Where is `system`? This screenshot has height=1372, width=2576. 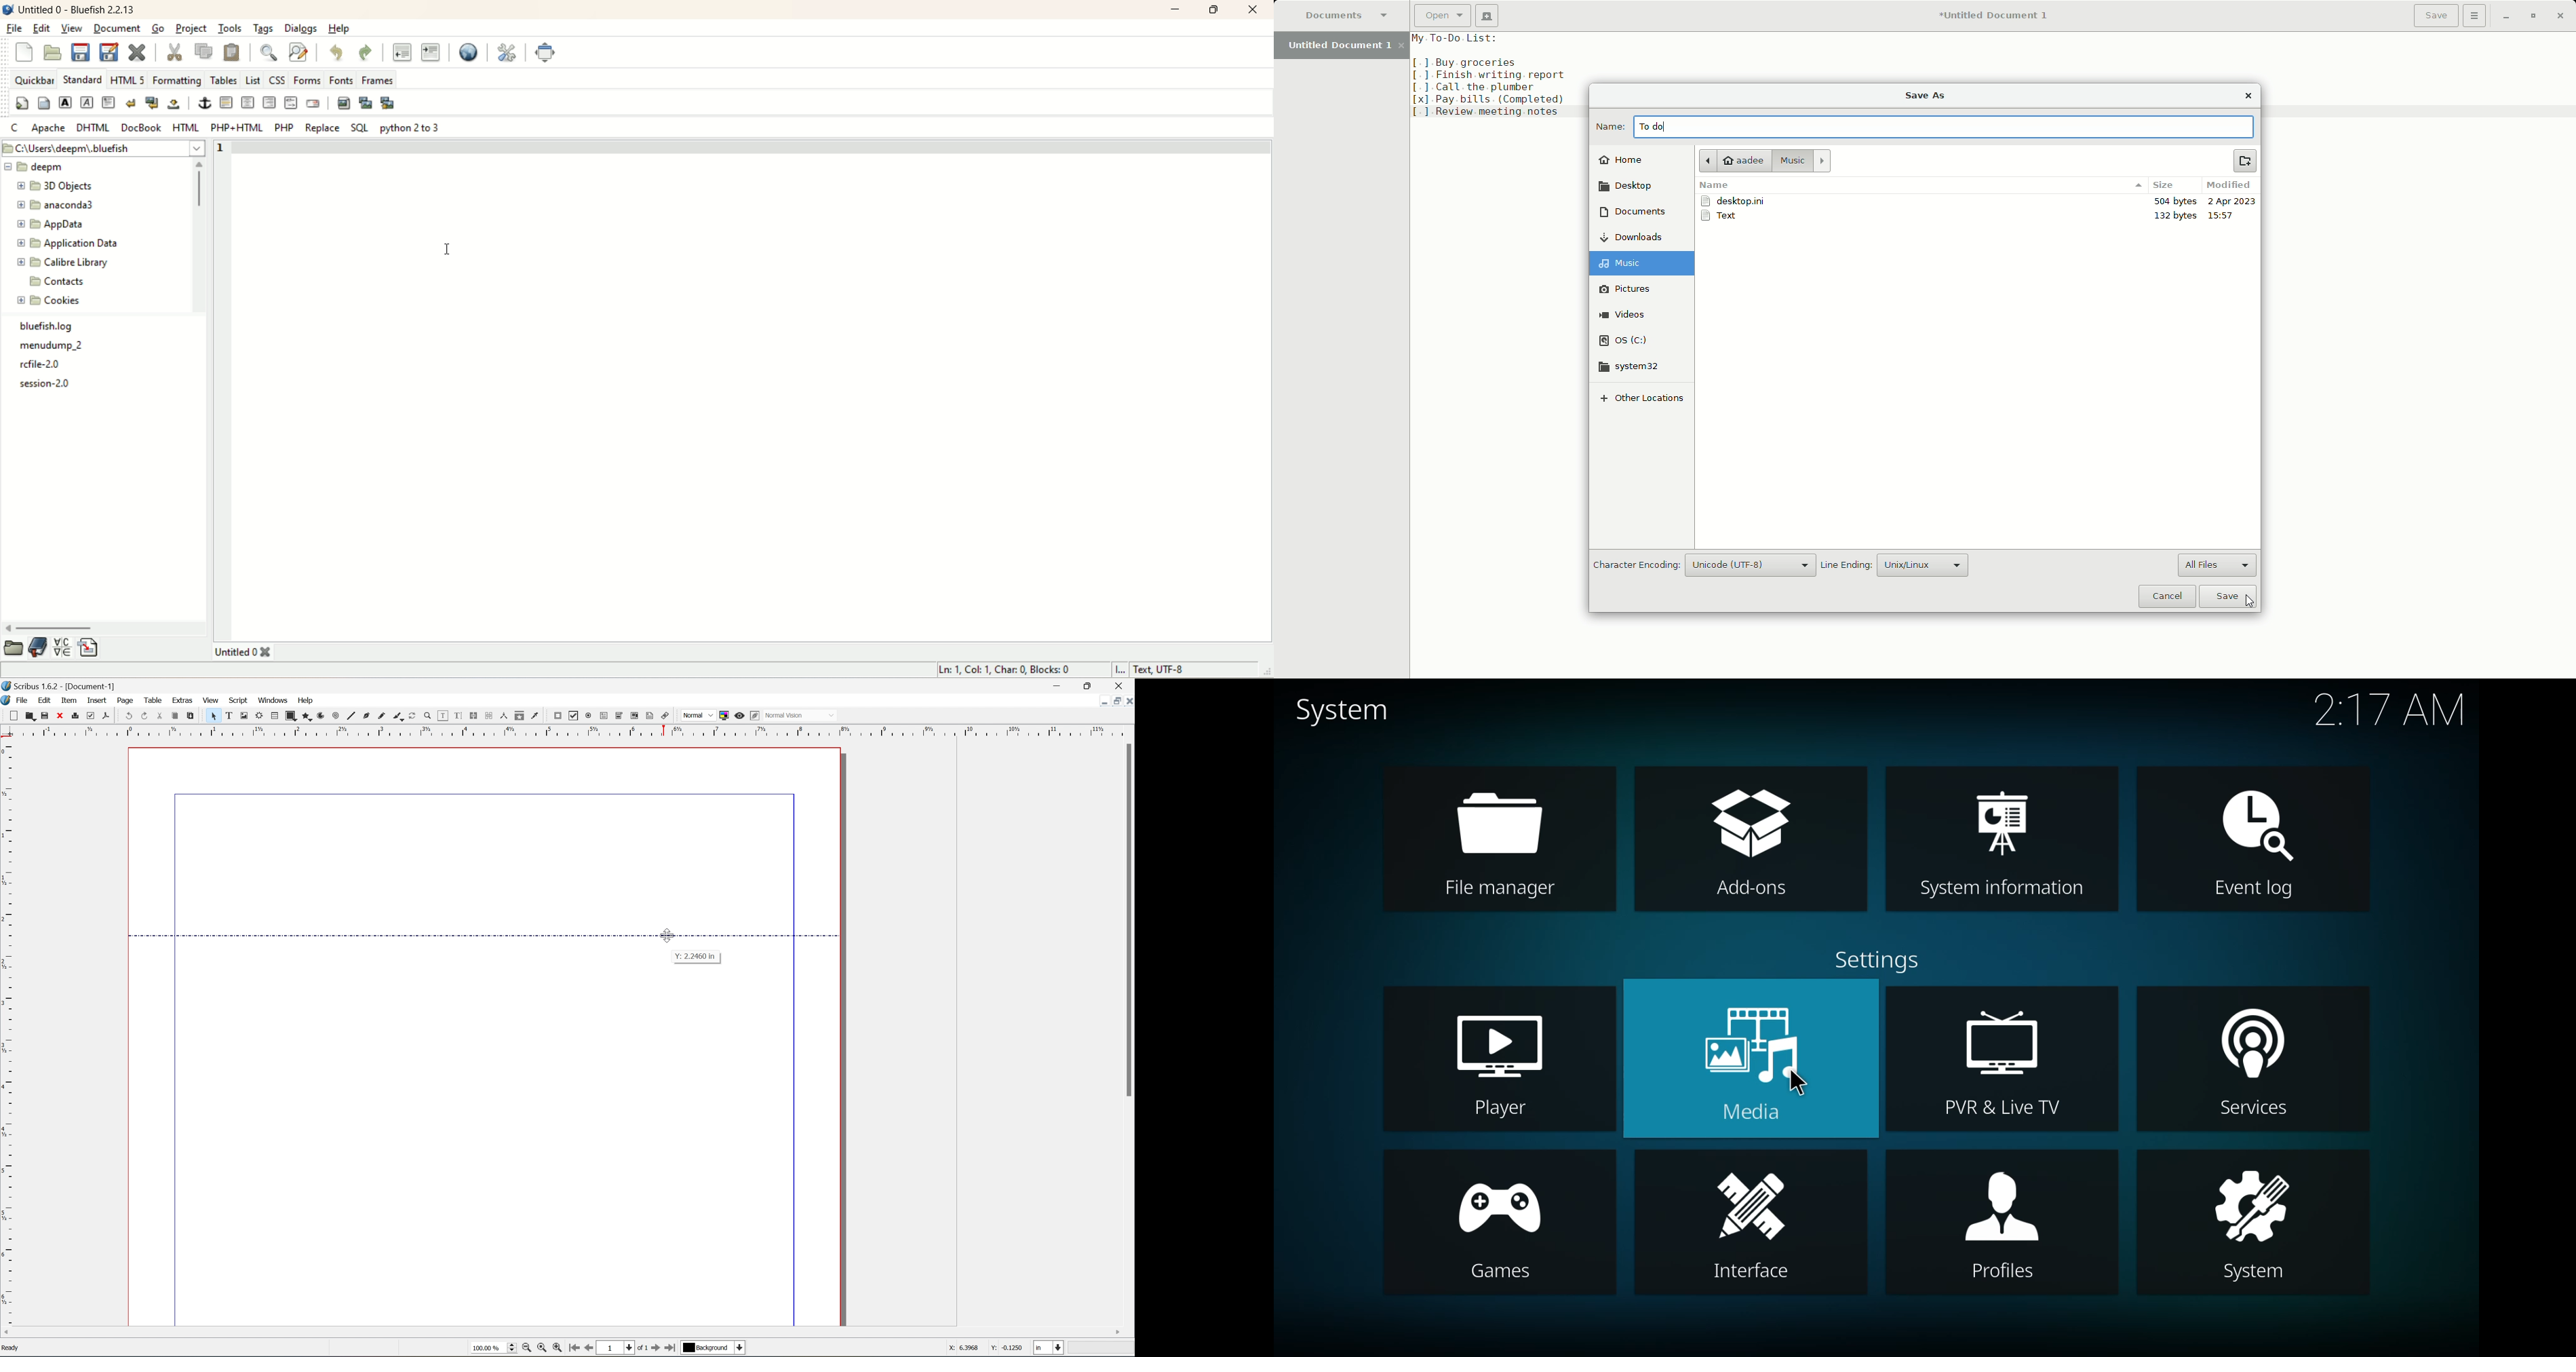 system is located at coordinates (1349, 711).